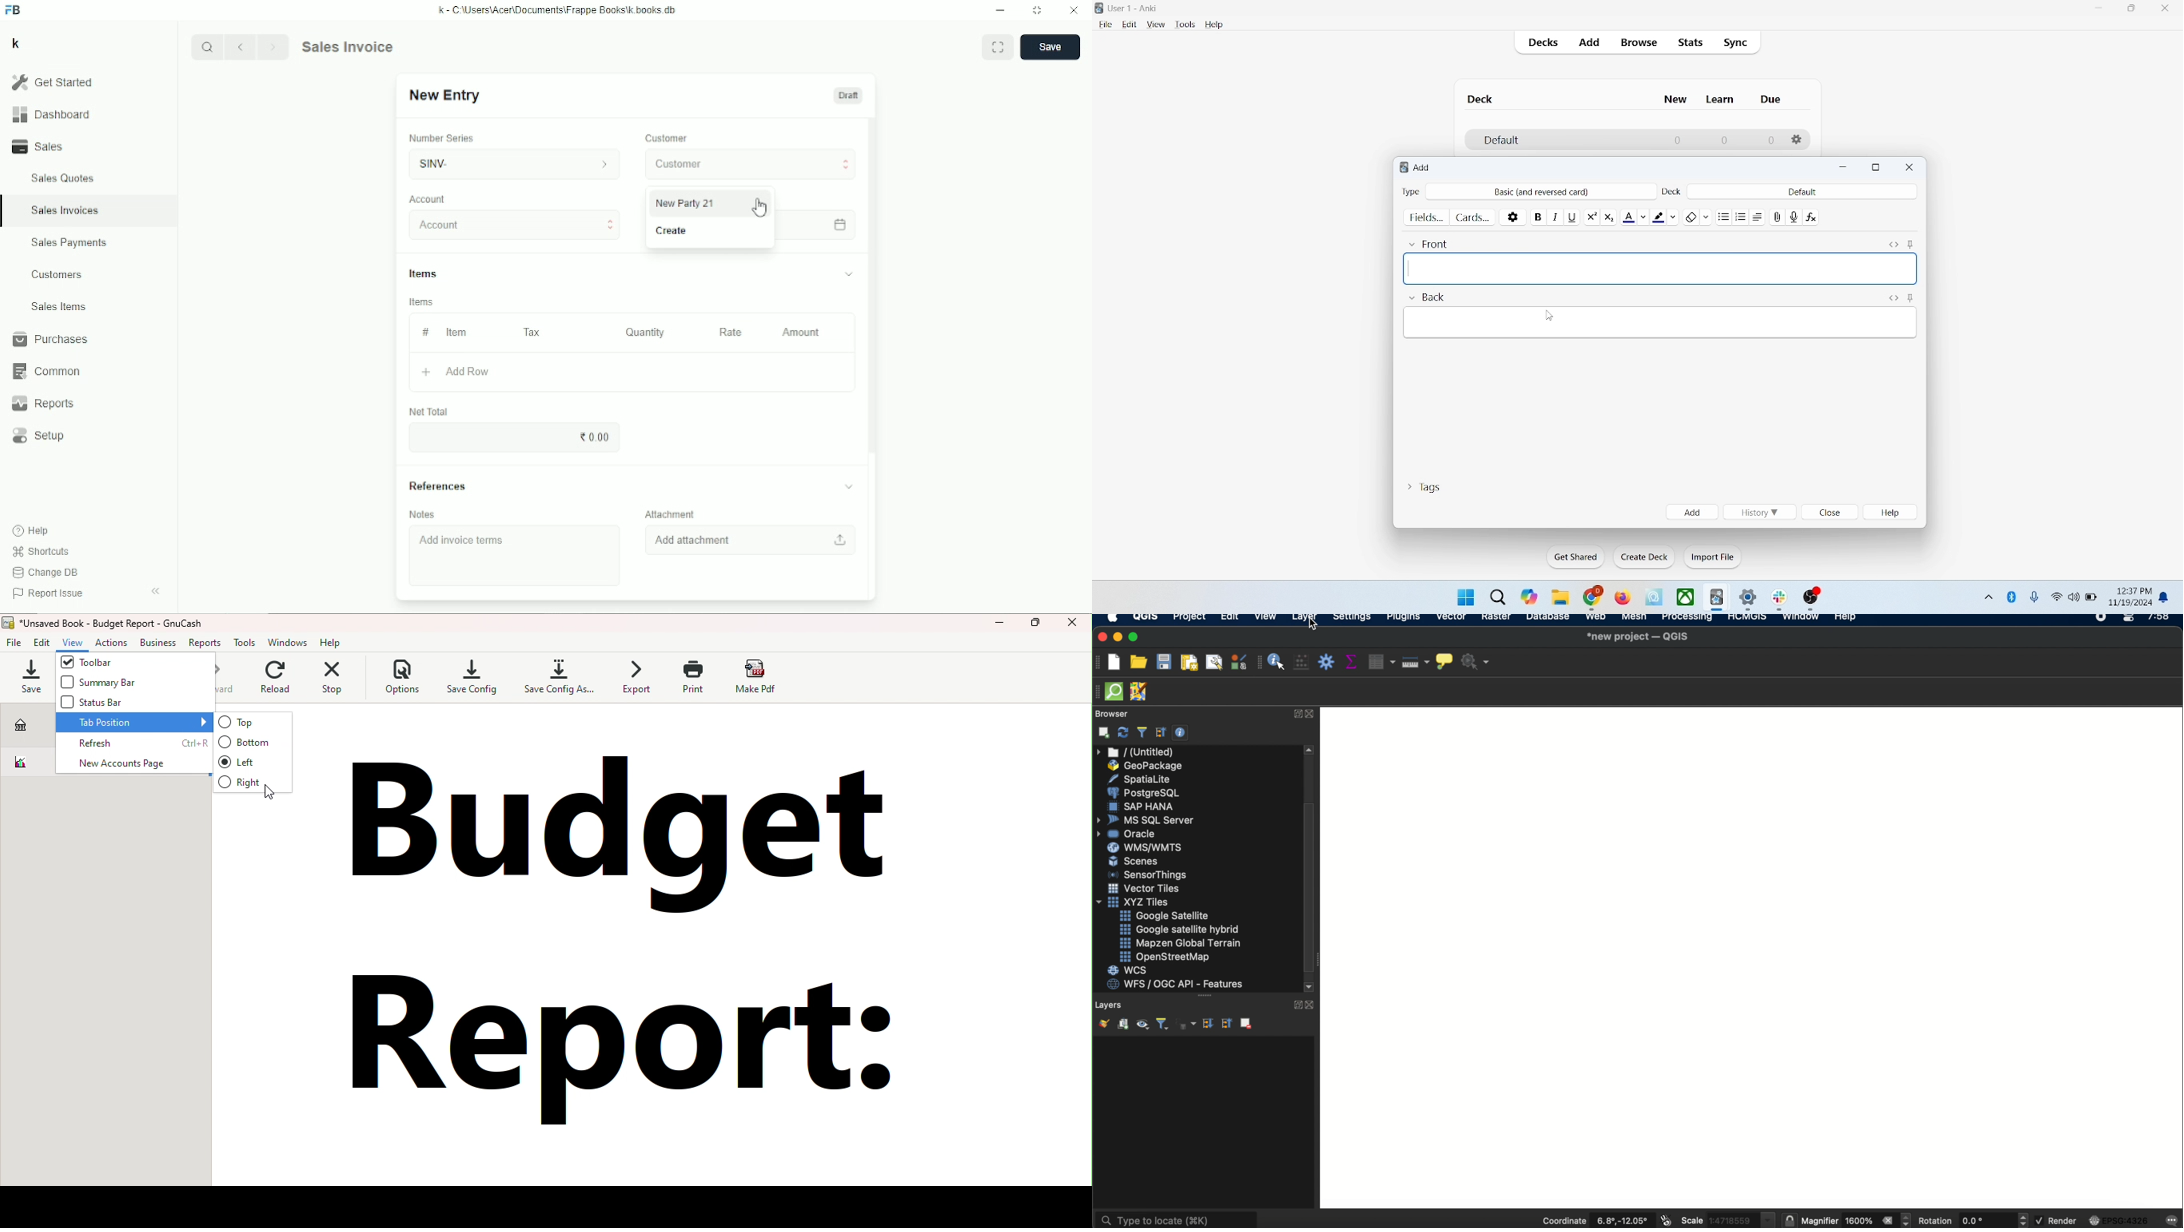  Describe the element at coordinates (1312, 1005) in the screenshot. I see `close` at that location.